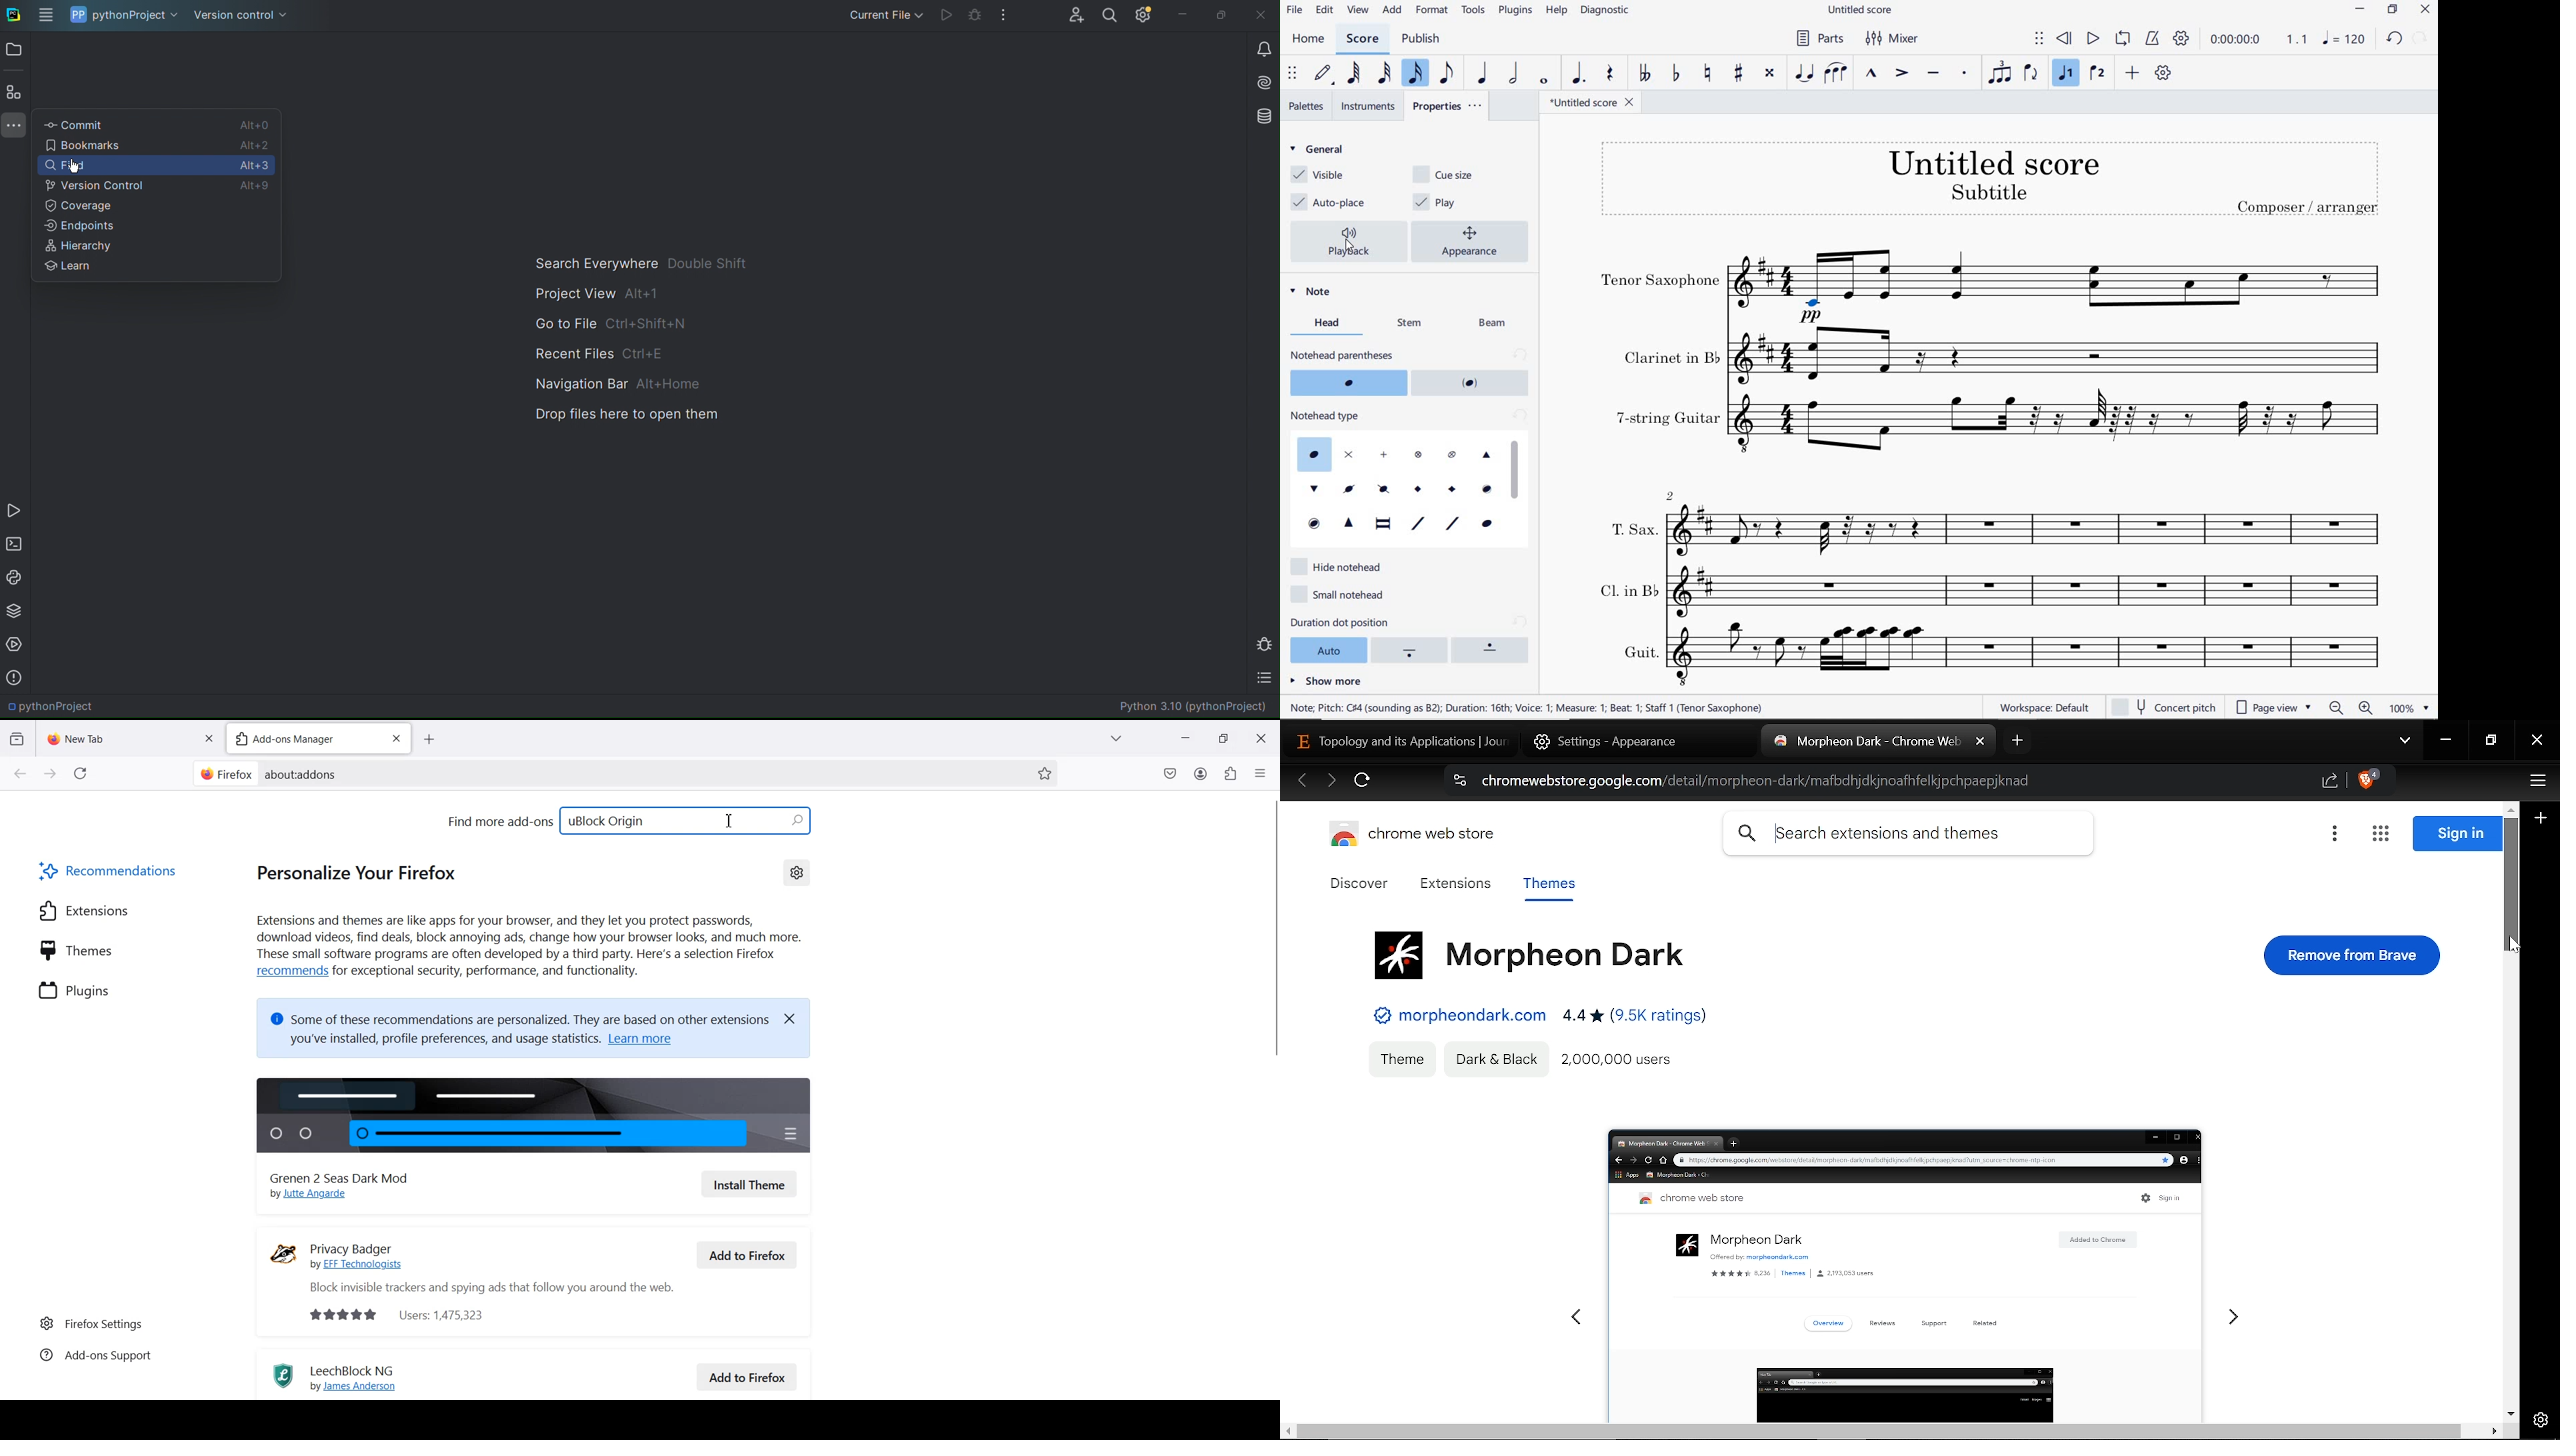  What do you see at coordinates (347, 1175) in the screenshot?
I see `Grenen 2 Seas Dark Mod` at bounding box center [347, 1175].